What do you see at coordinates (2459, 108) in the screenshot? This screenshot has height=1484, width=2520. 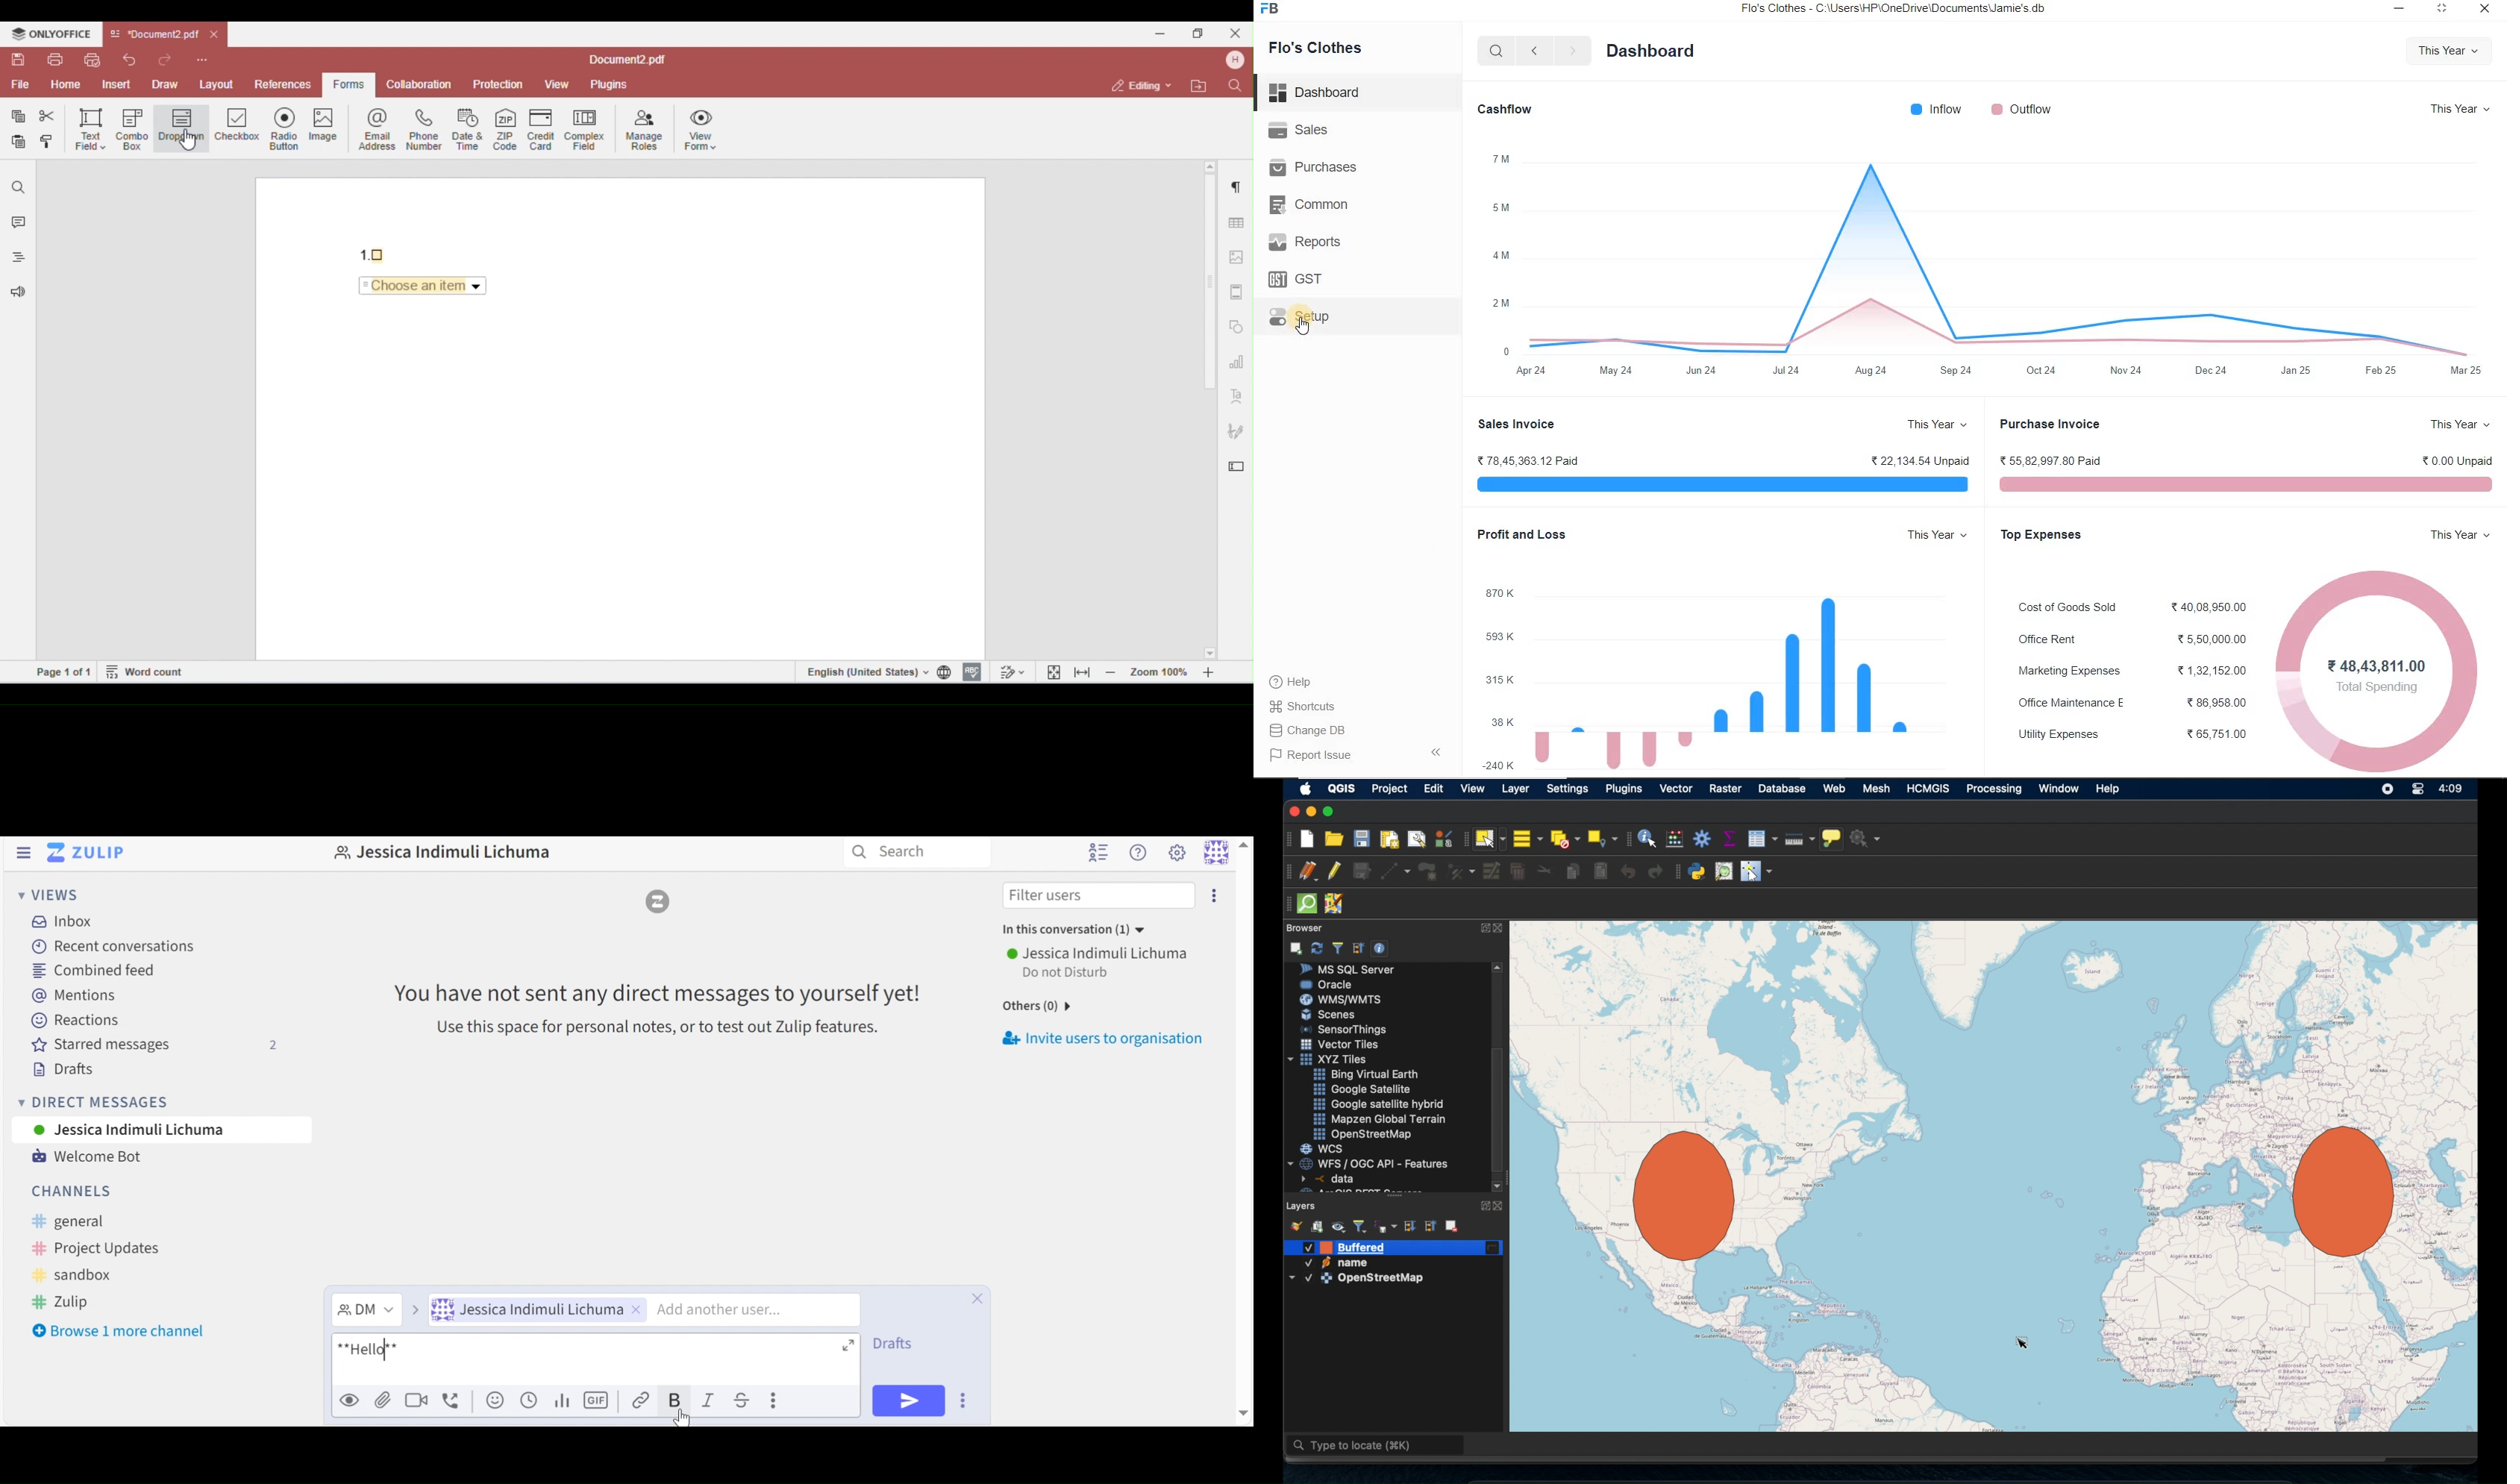 I see `This Year` at bounding box center [2459, 108].